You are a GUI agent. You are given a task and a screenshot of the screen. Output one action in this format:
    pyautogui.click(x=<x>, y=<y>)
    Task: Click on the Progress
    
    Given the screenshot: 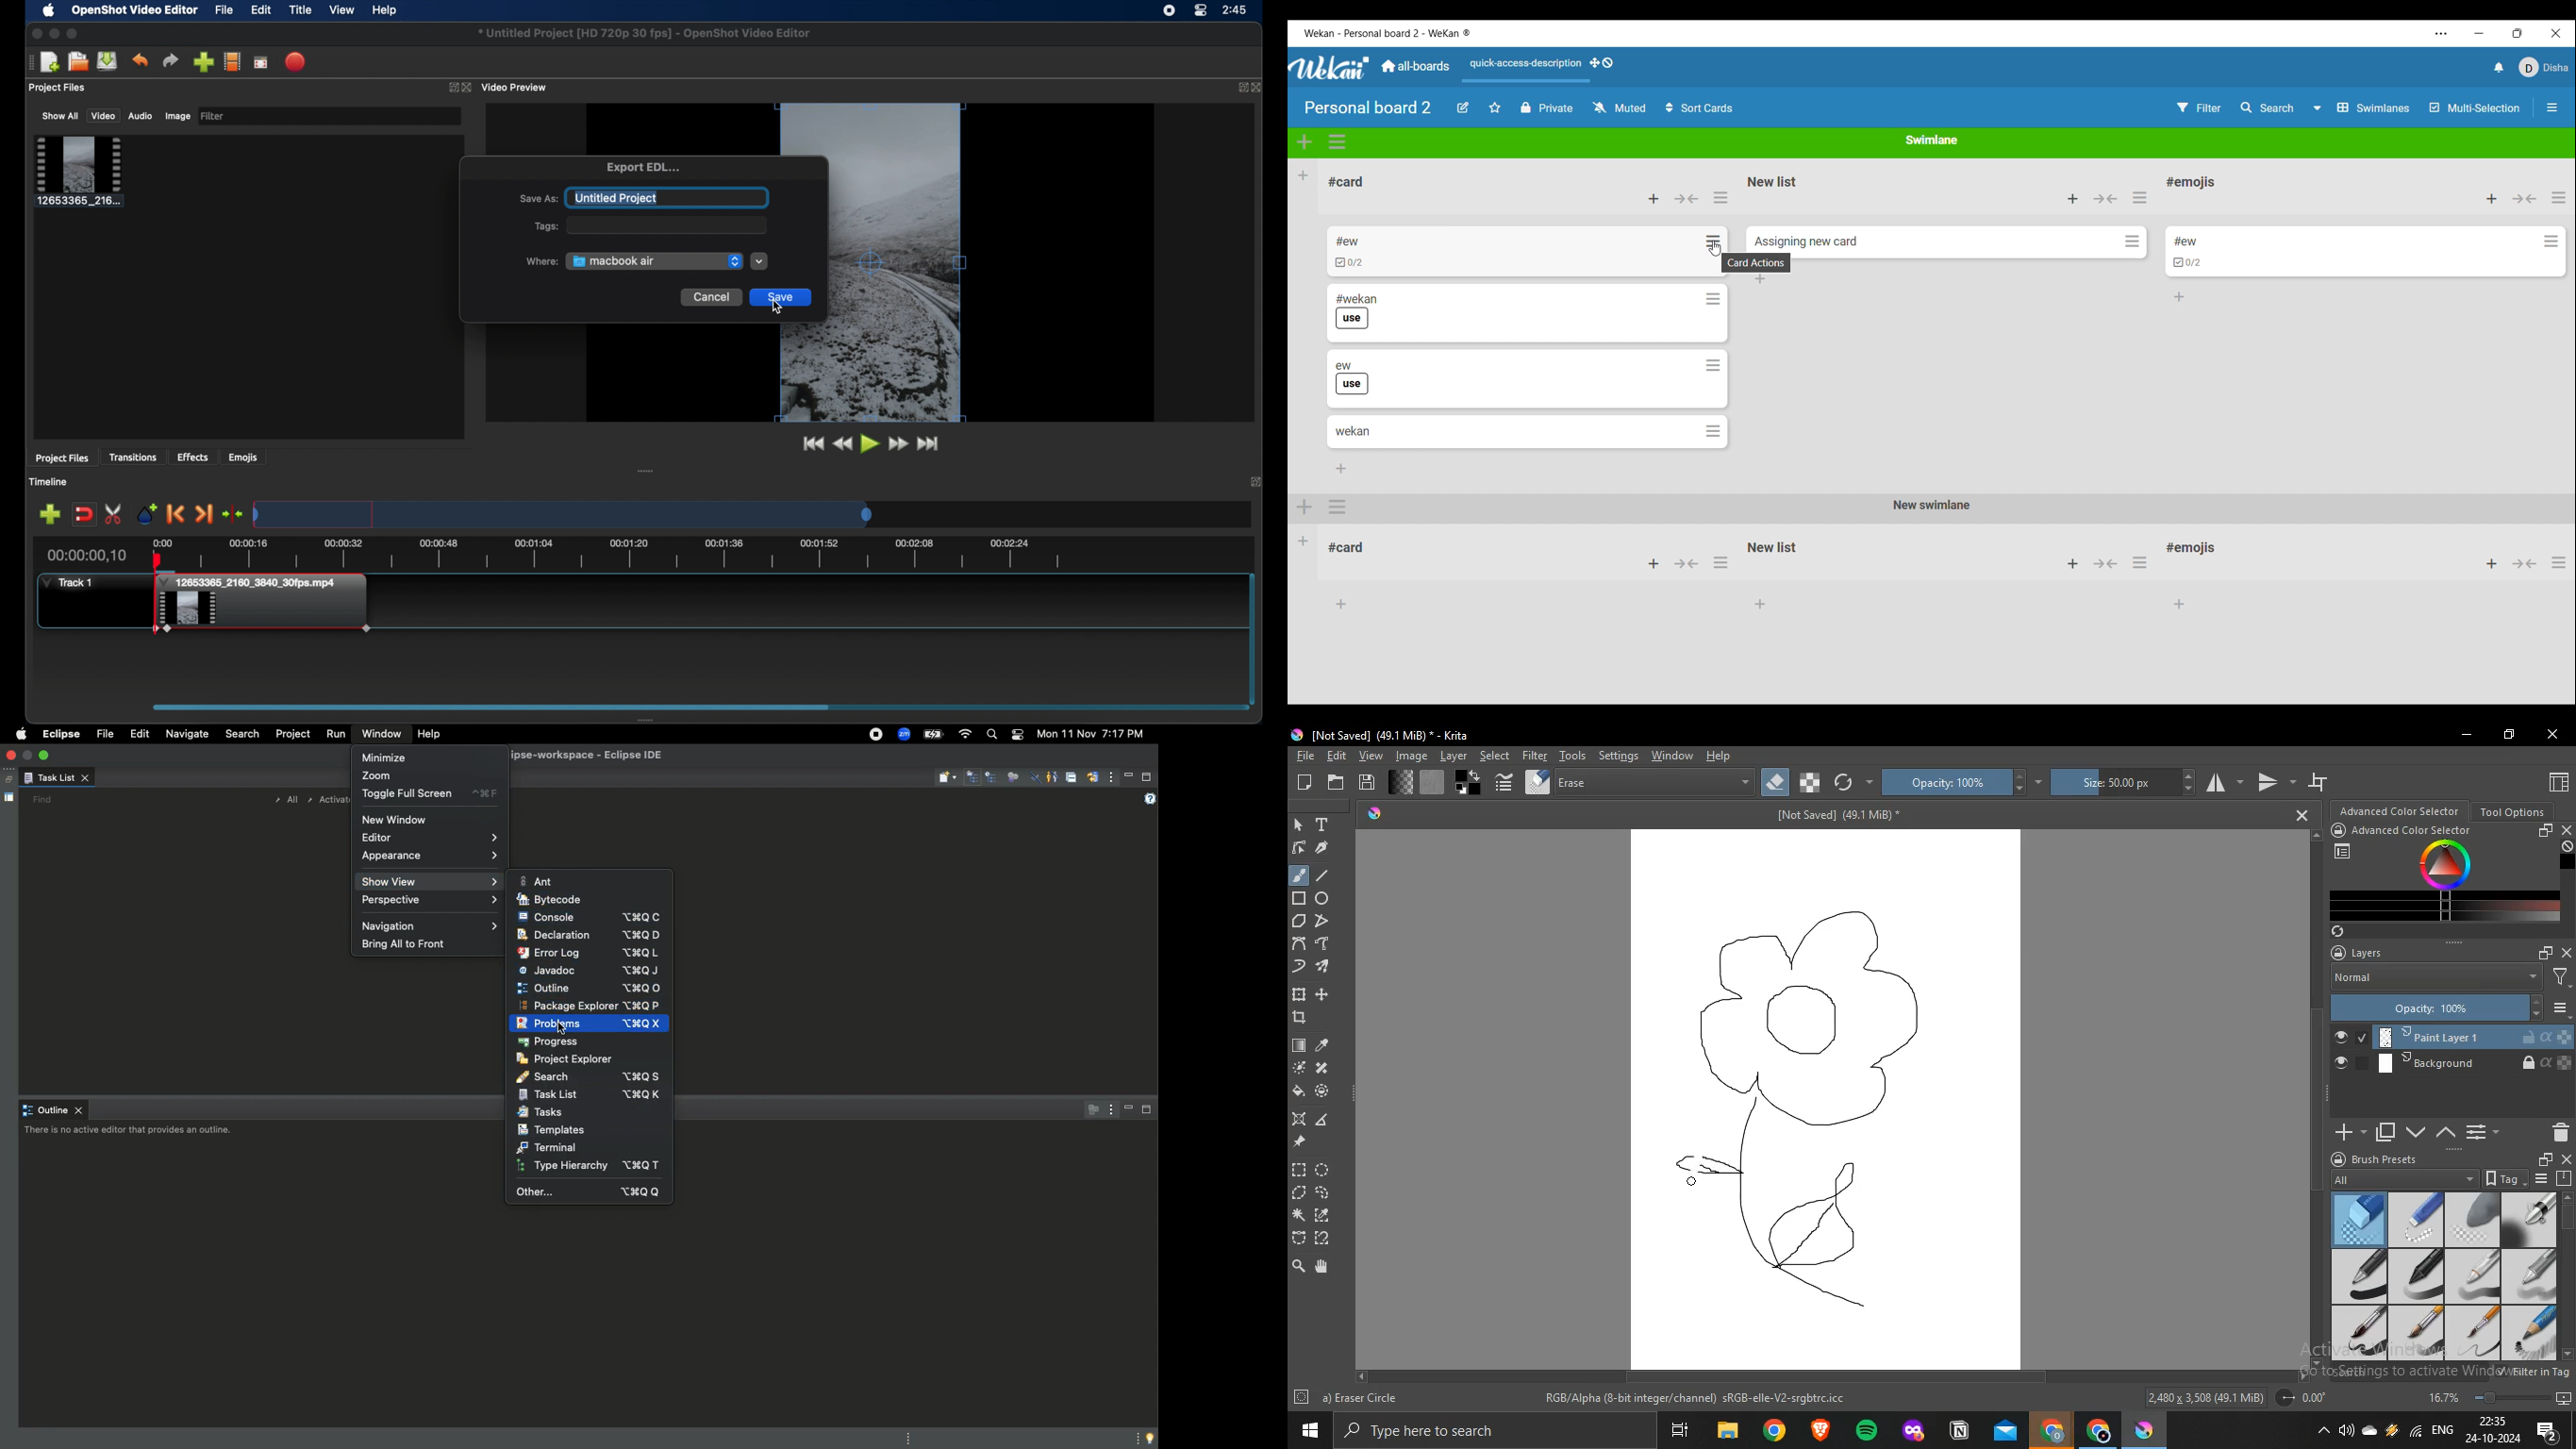 What is the action you would take?
    pyautogui.click(x=550, y=1043)
    